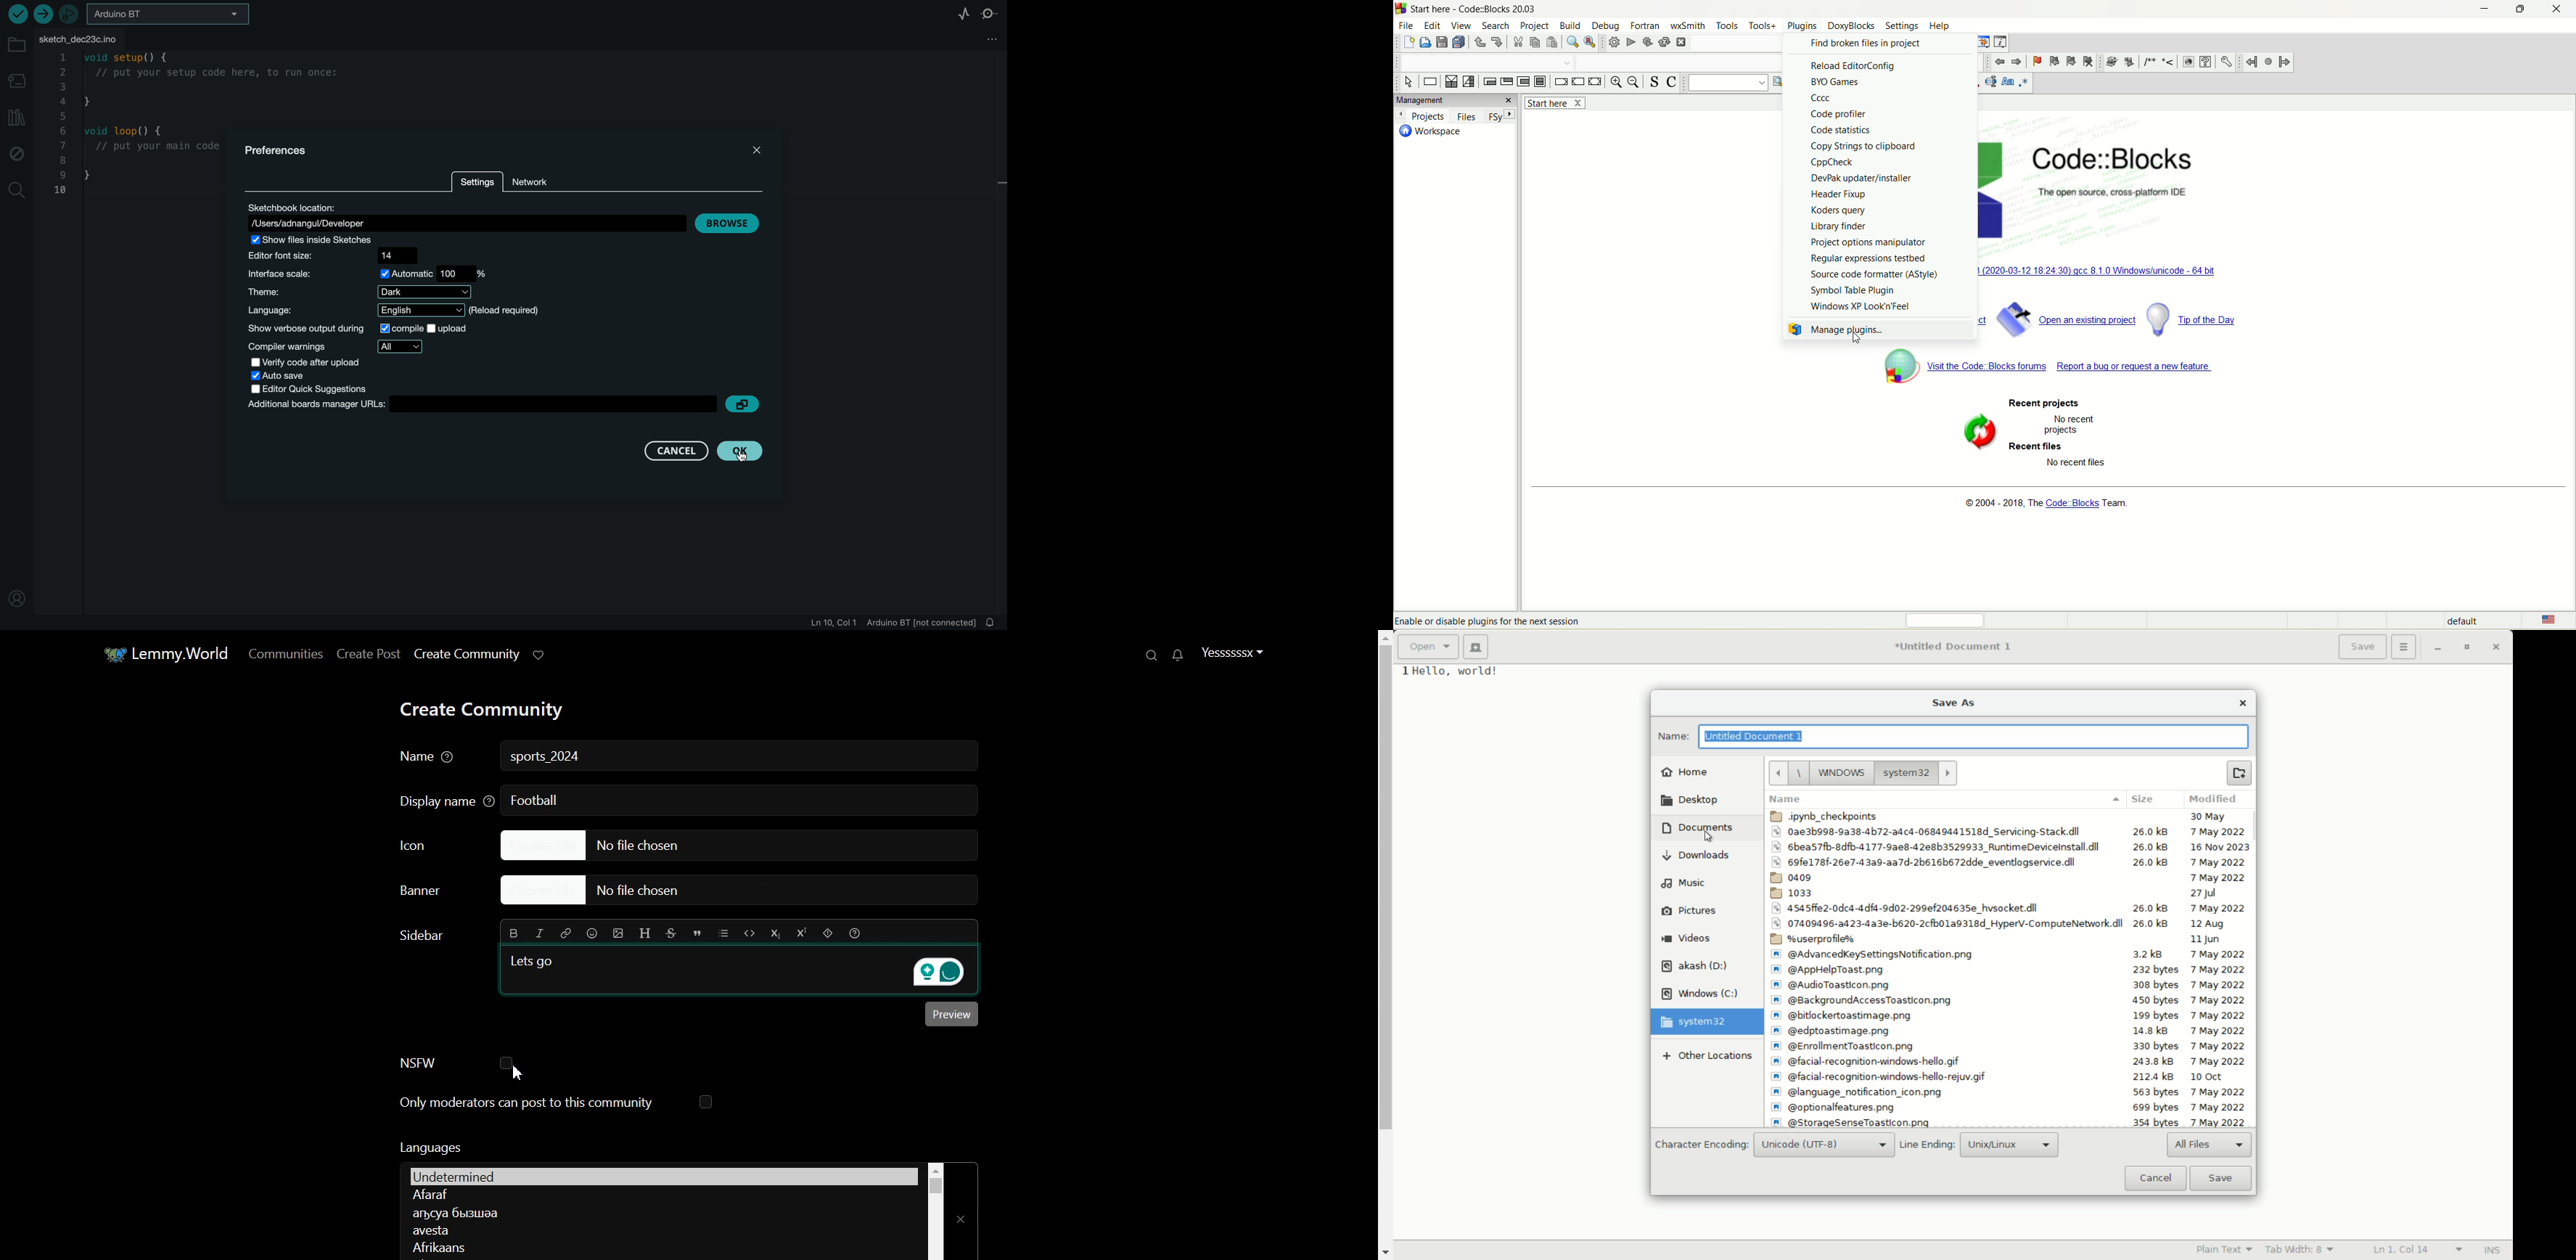 The height and width of the screenshot is (1260, 2576). What do you see at coordinates (1696, 827) in the screenshot?
I see `documents` at bounding box center [1696, 827].